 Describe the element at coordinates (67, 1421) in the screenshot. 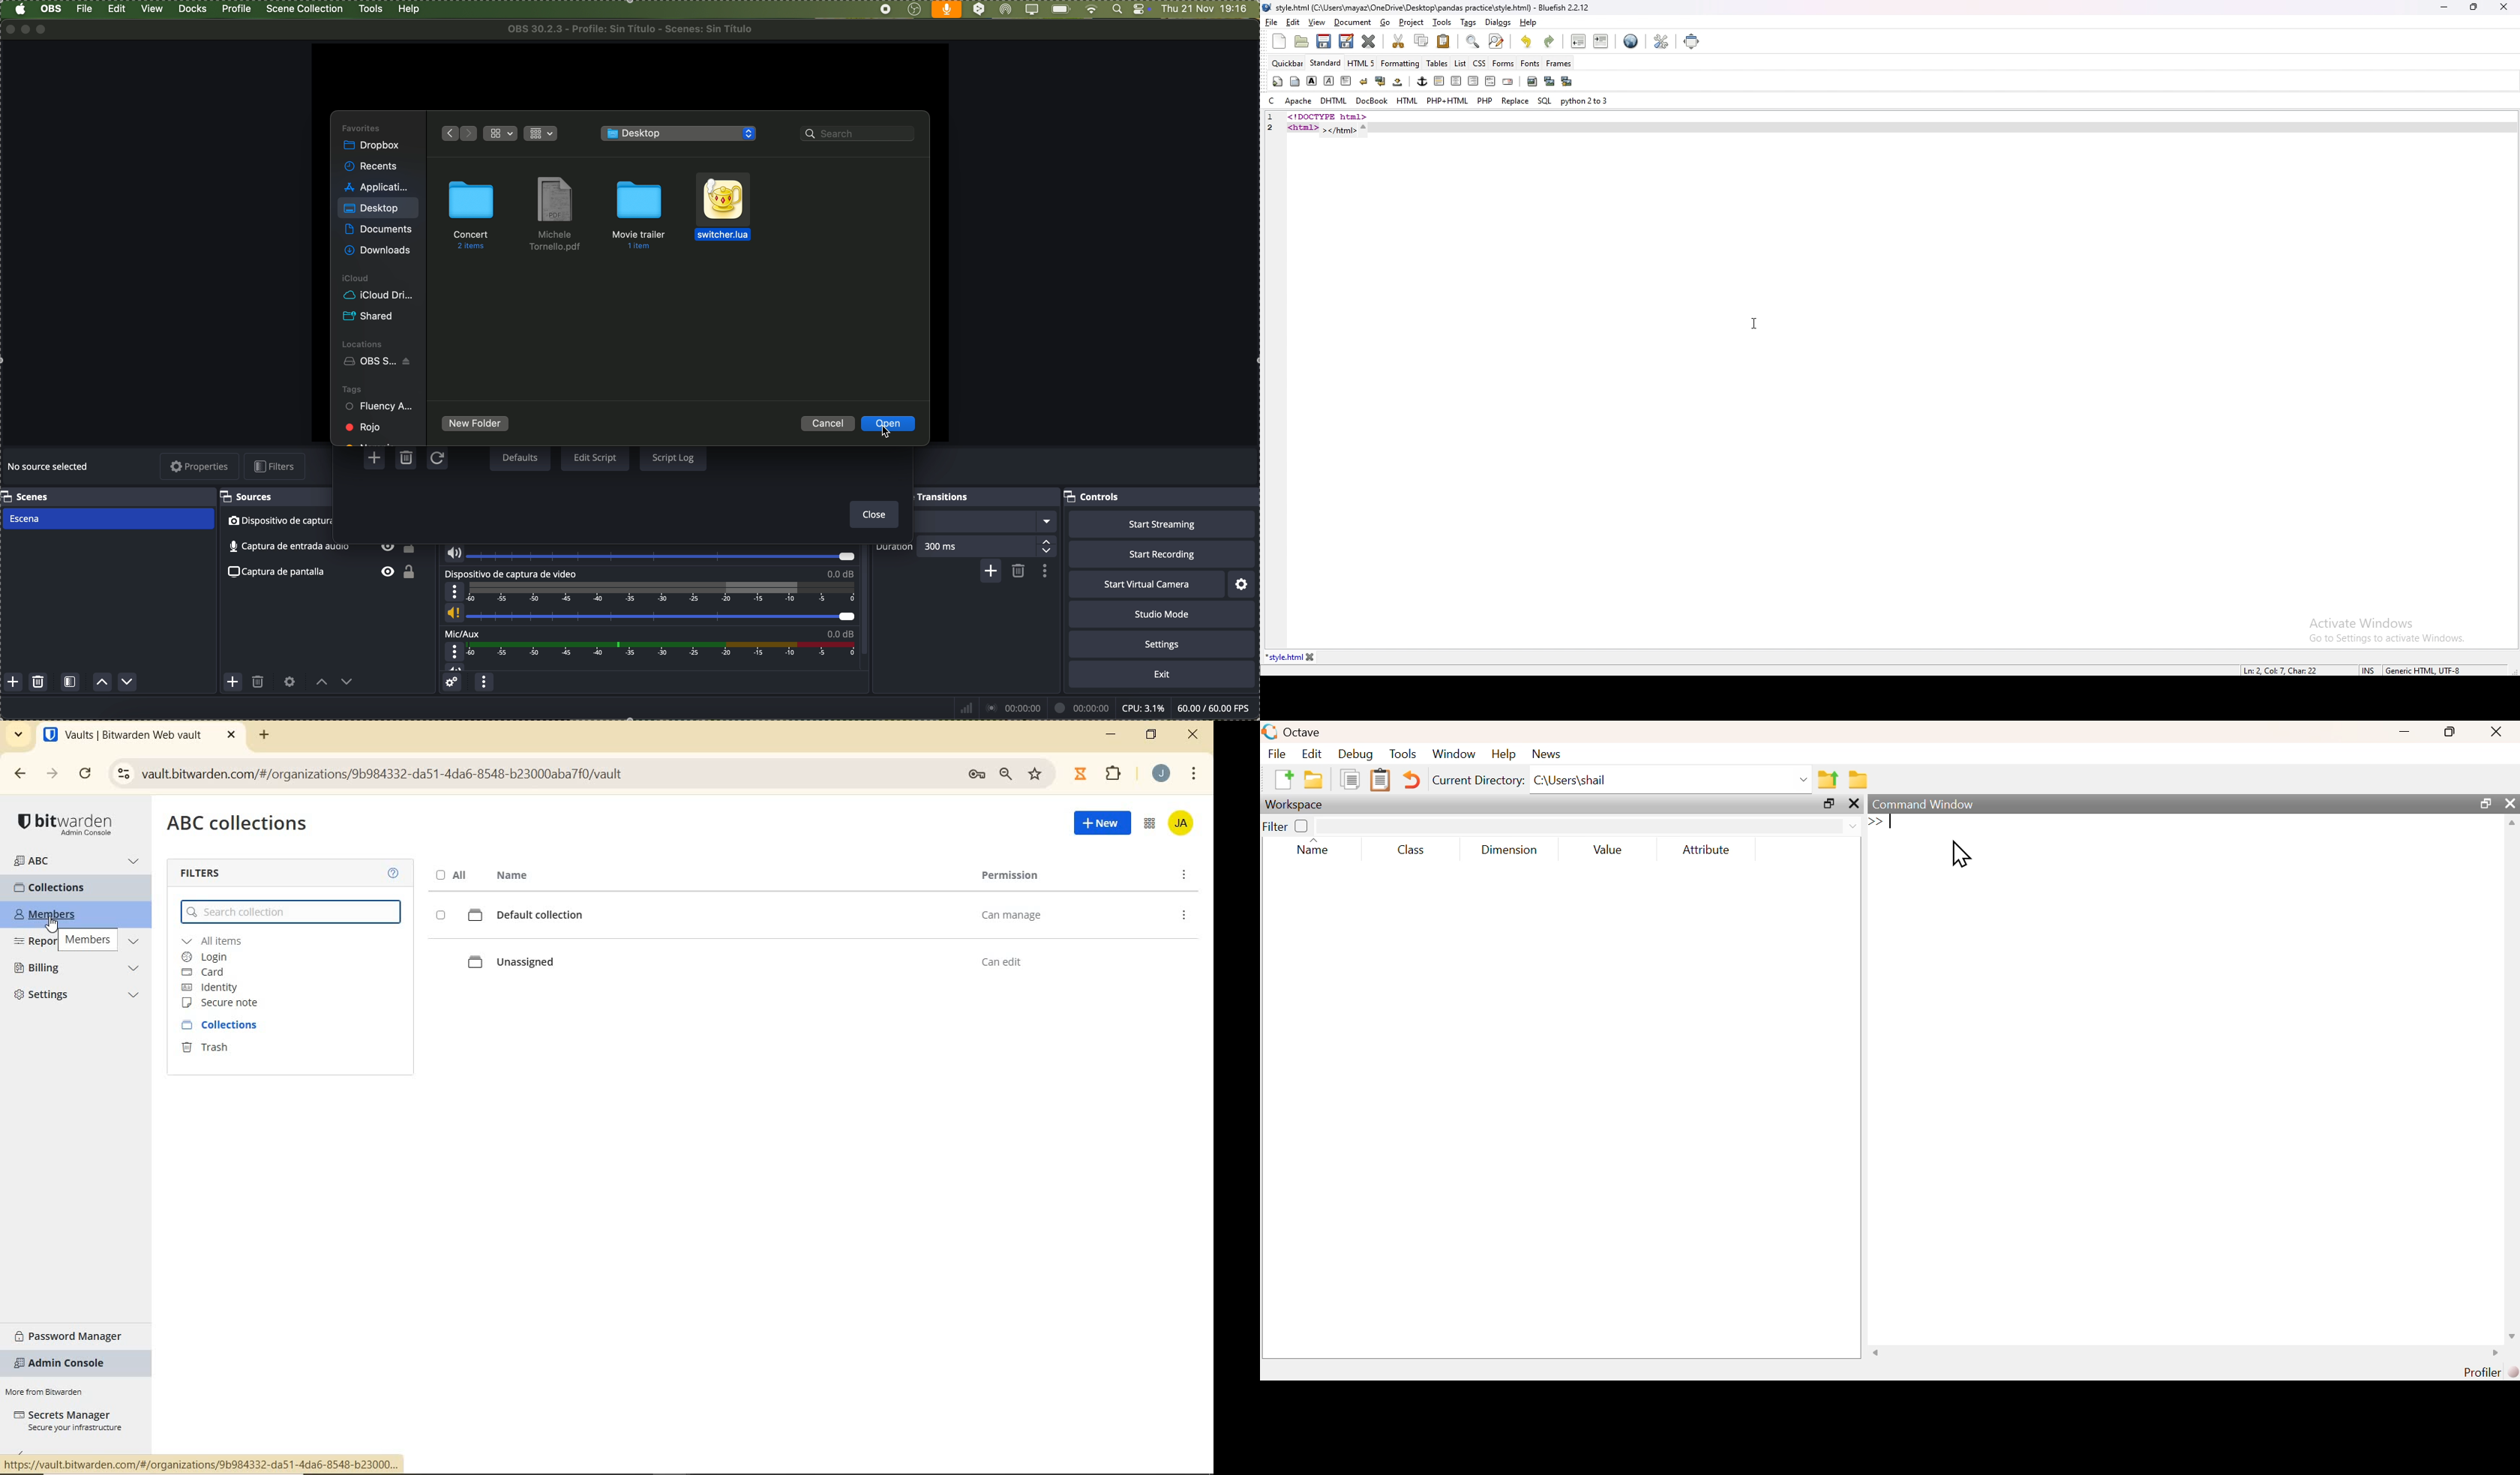

I see `SECRETS MANAGER` at that location.